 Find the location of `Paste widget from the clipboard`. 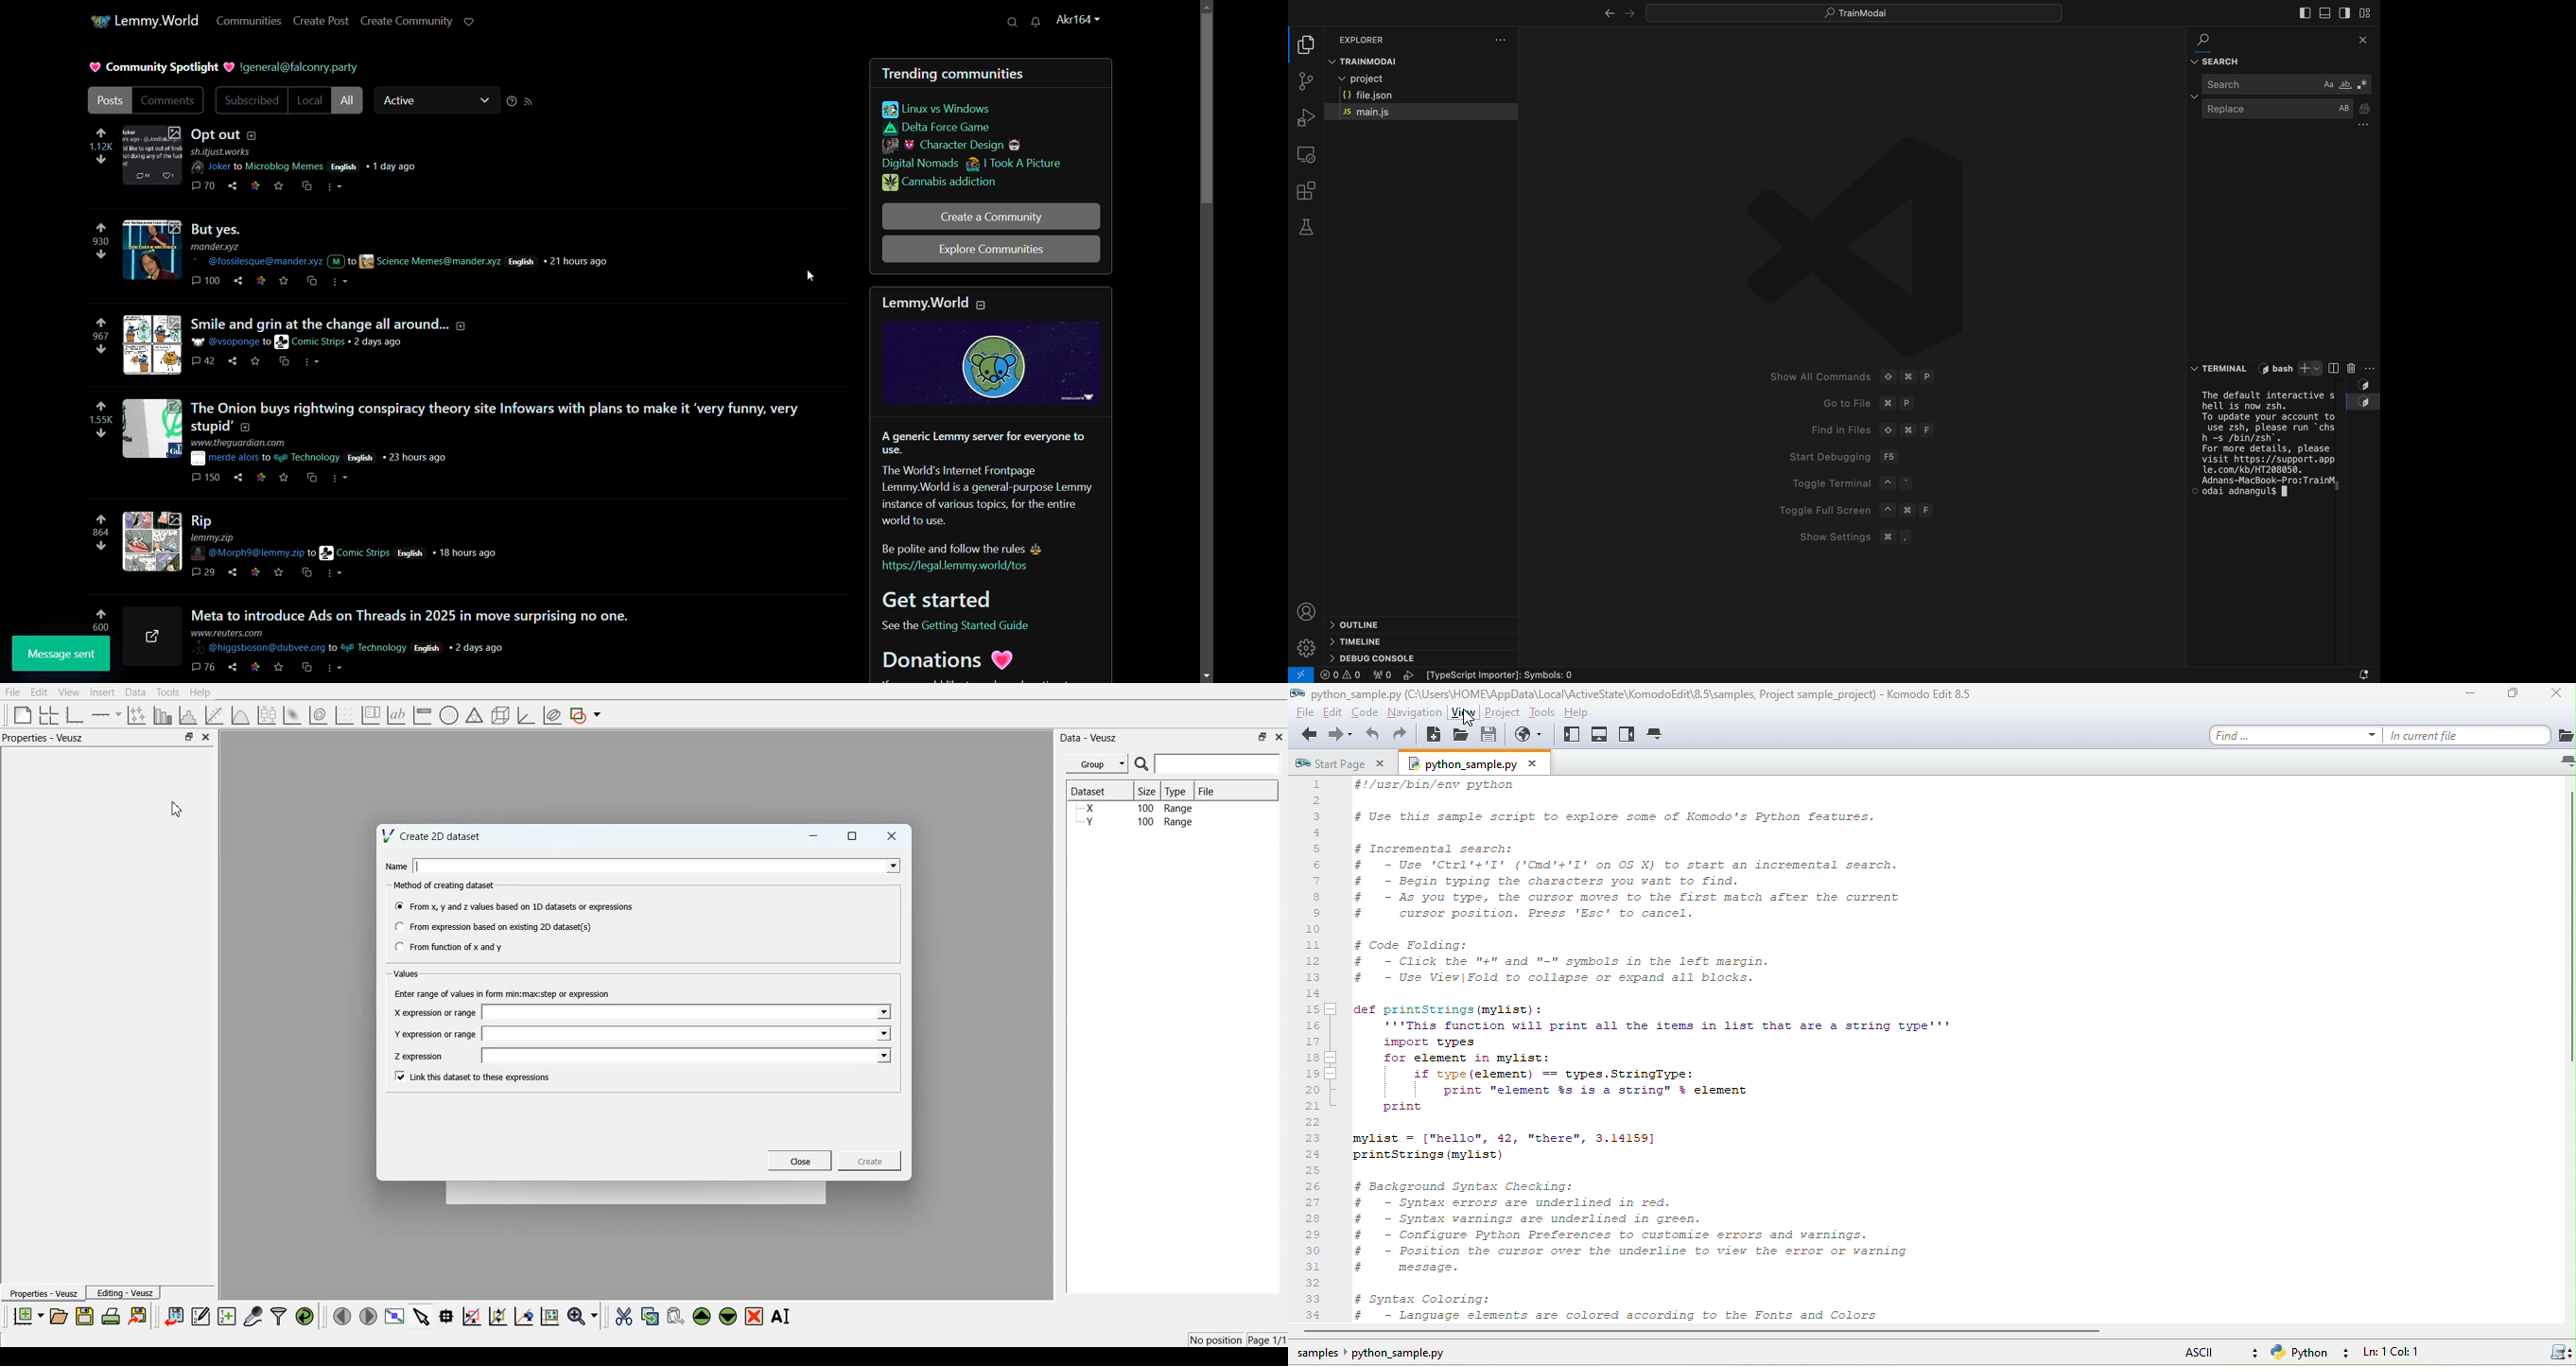

Paste widget from the clipboard is located at coordinates (676, 1315).